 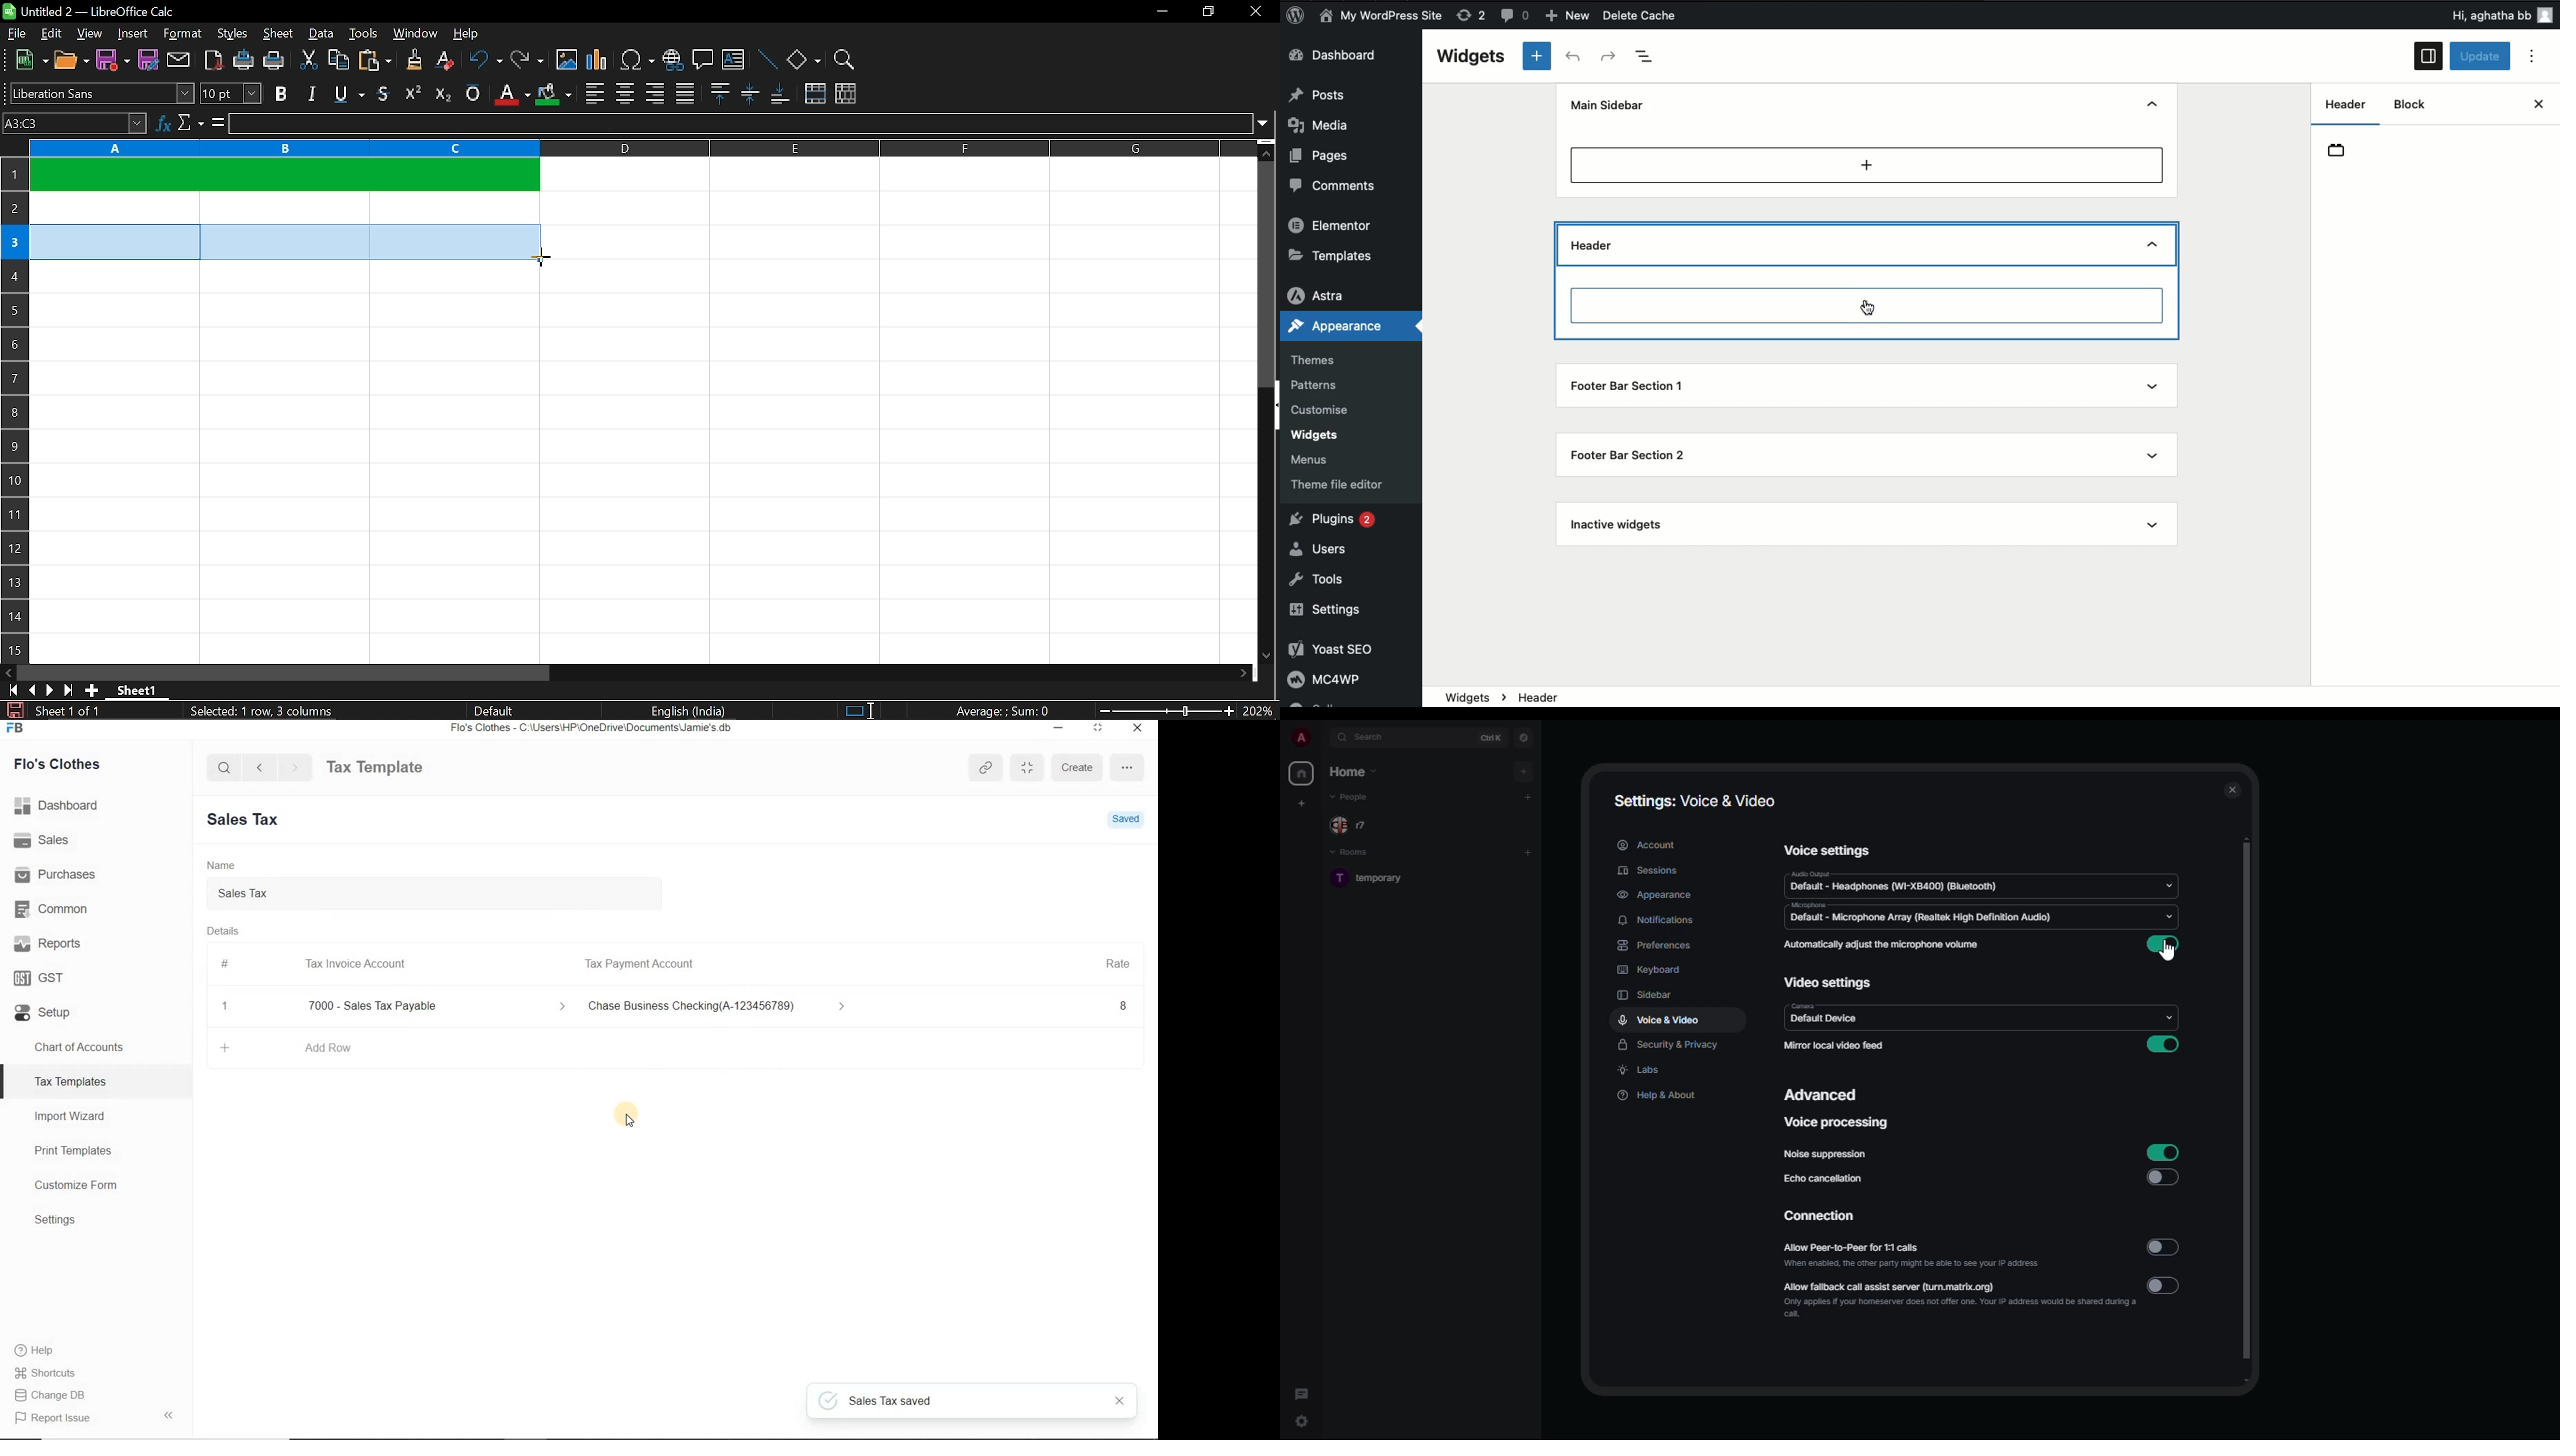 What do you see at coordinates (2167, 1177) in the screenshot?
I see `disabled` at bounding box center [2167, 1177].